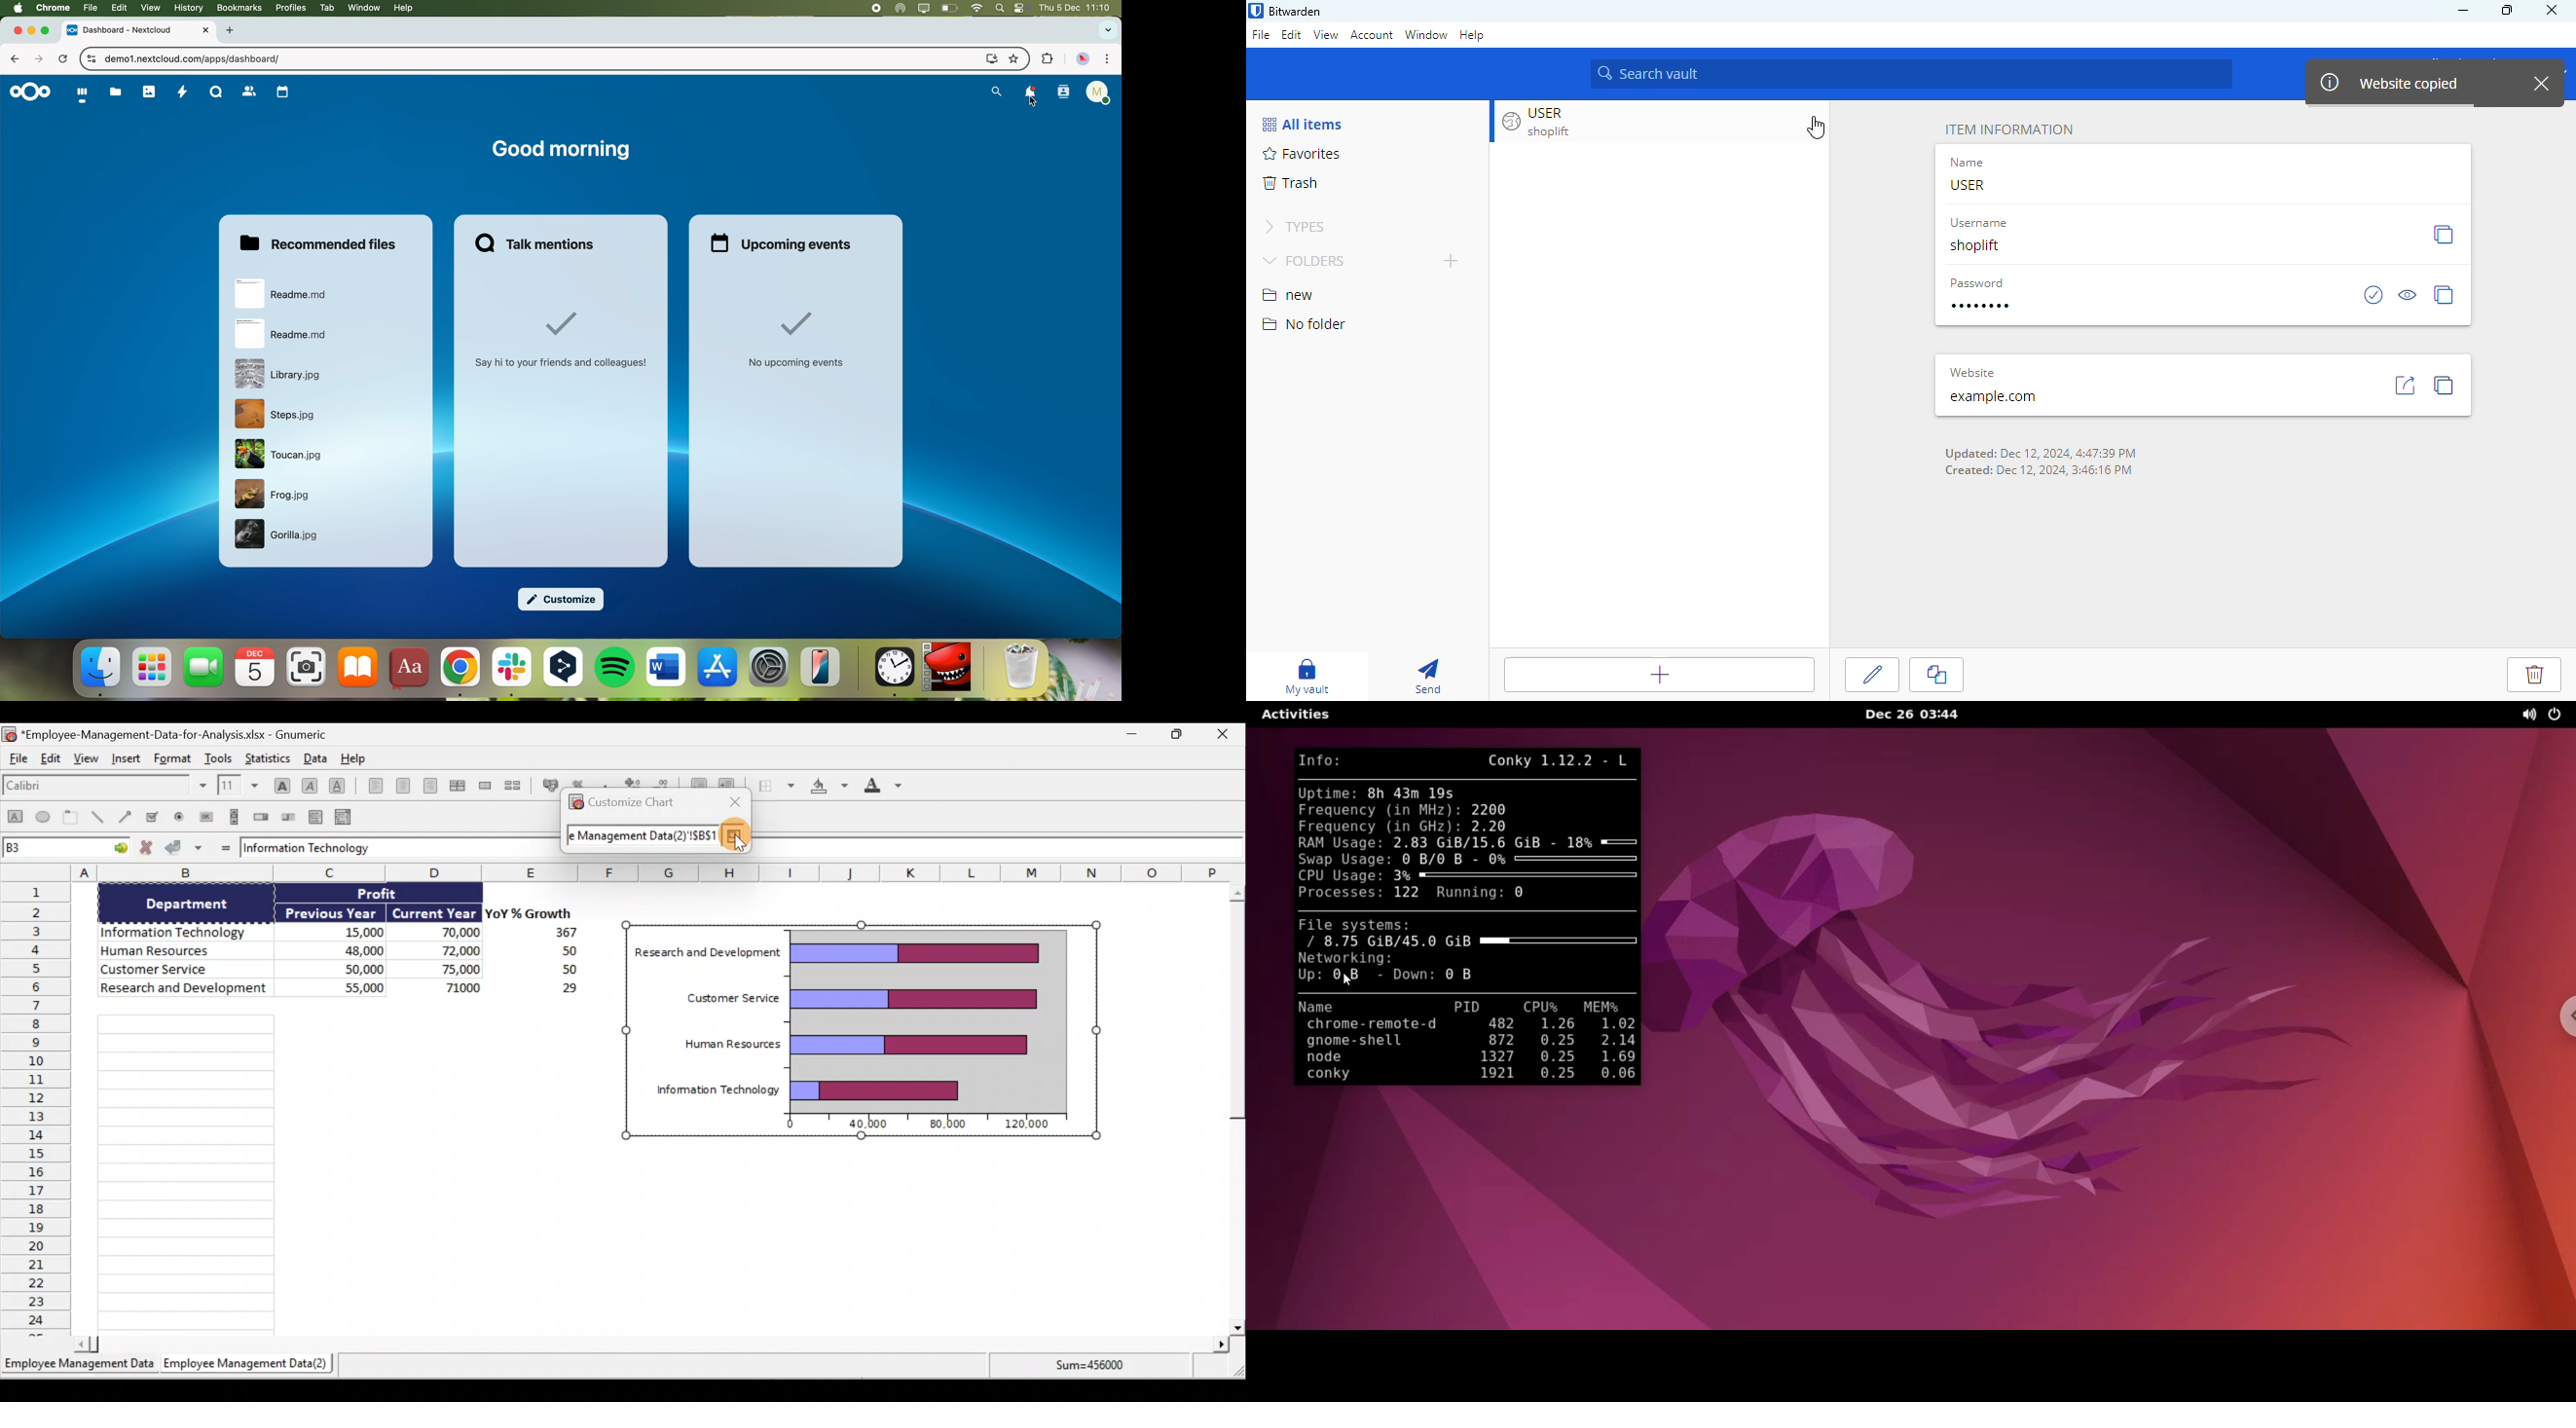 The width and height of the screenshot is (2576, 1428). Describe the element at coordinates (1013, 58) in the screenshot. I see `favorites` at that location.